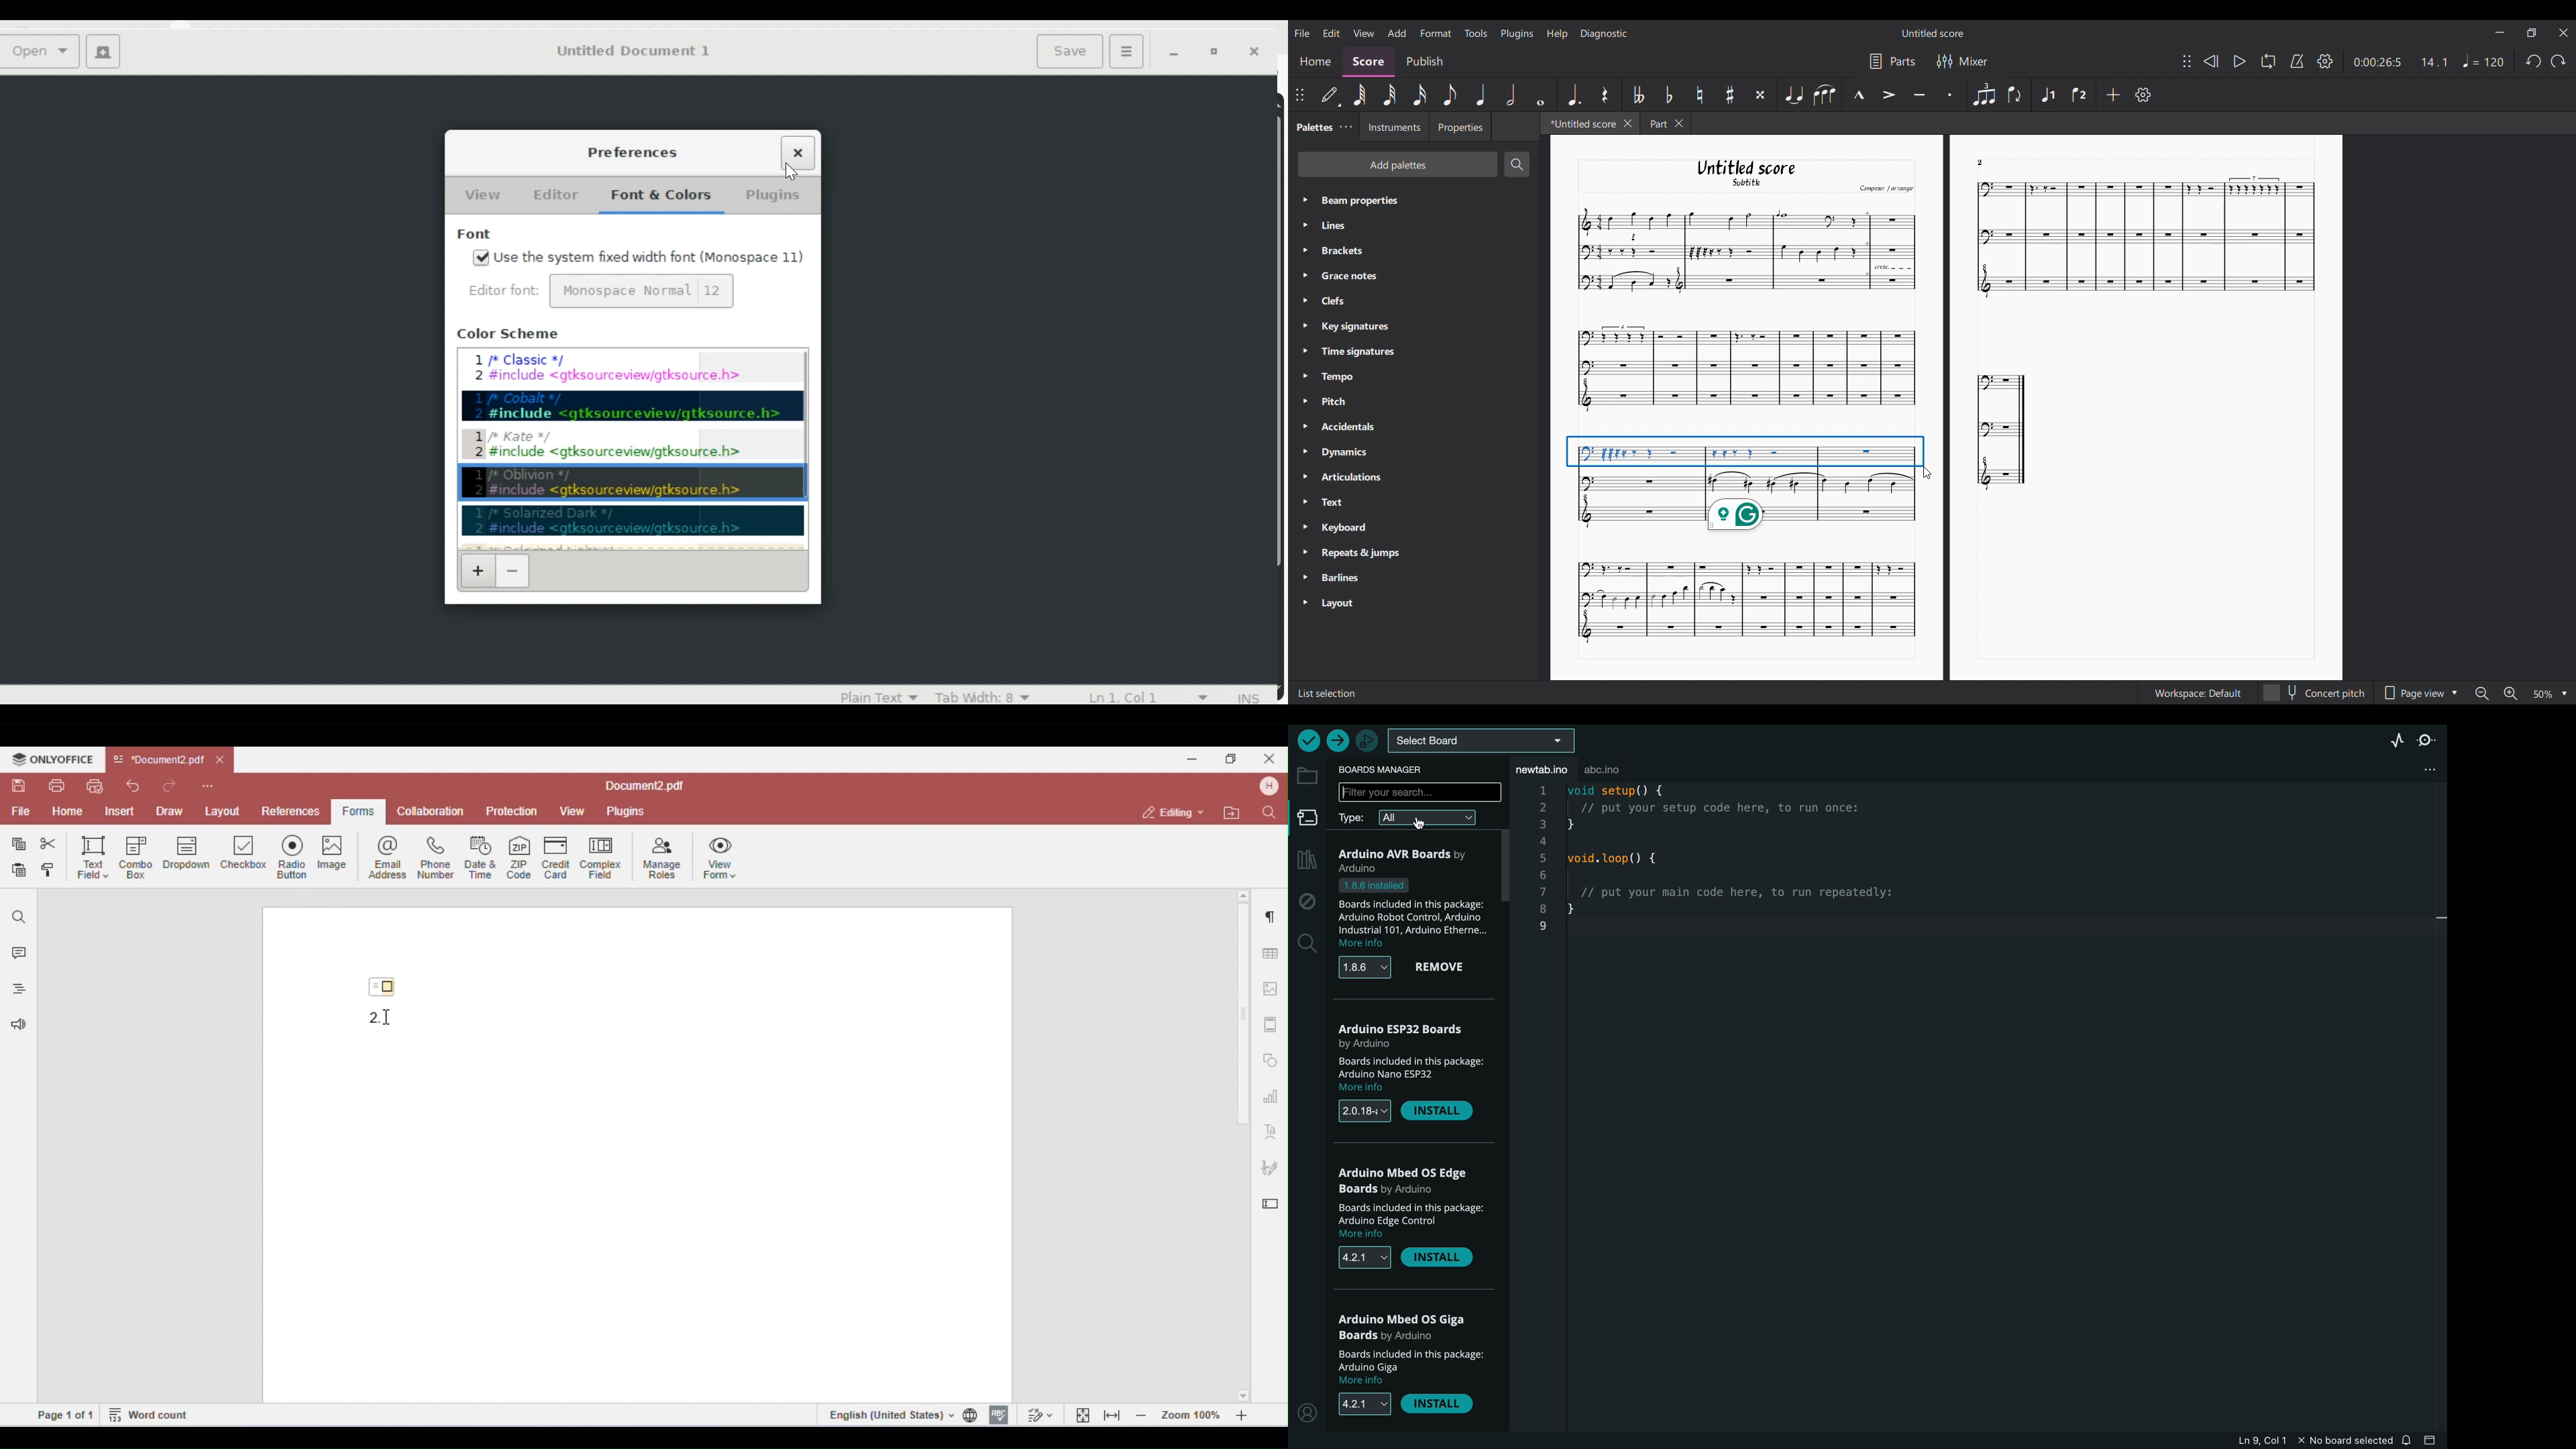 This screenshot has width=2576, height=1456. Describe the element at coordinates (1312, 125) in the screenshot. I see `Palettes ` at that location.